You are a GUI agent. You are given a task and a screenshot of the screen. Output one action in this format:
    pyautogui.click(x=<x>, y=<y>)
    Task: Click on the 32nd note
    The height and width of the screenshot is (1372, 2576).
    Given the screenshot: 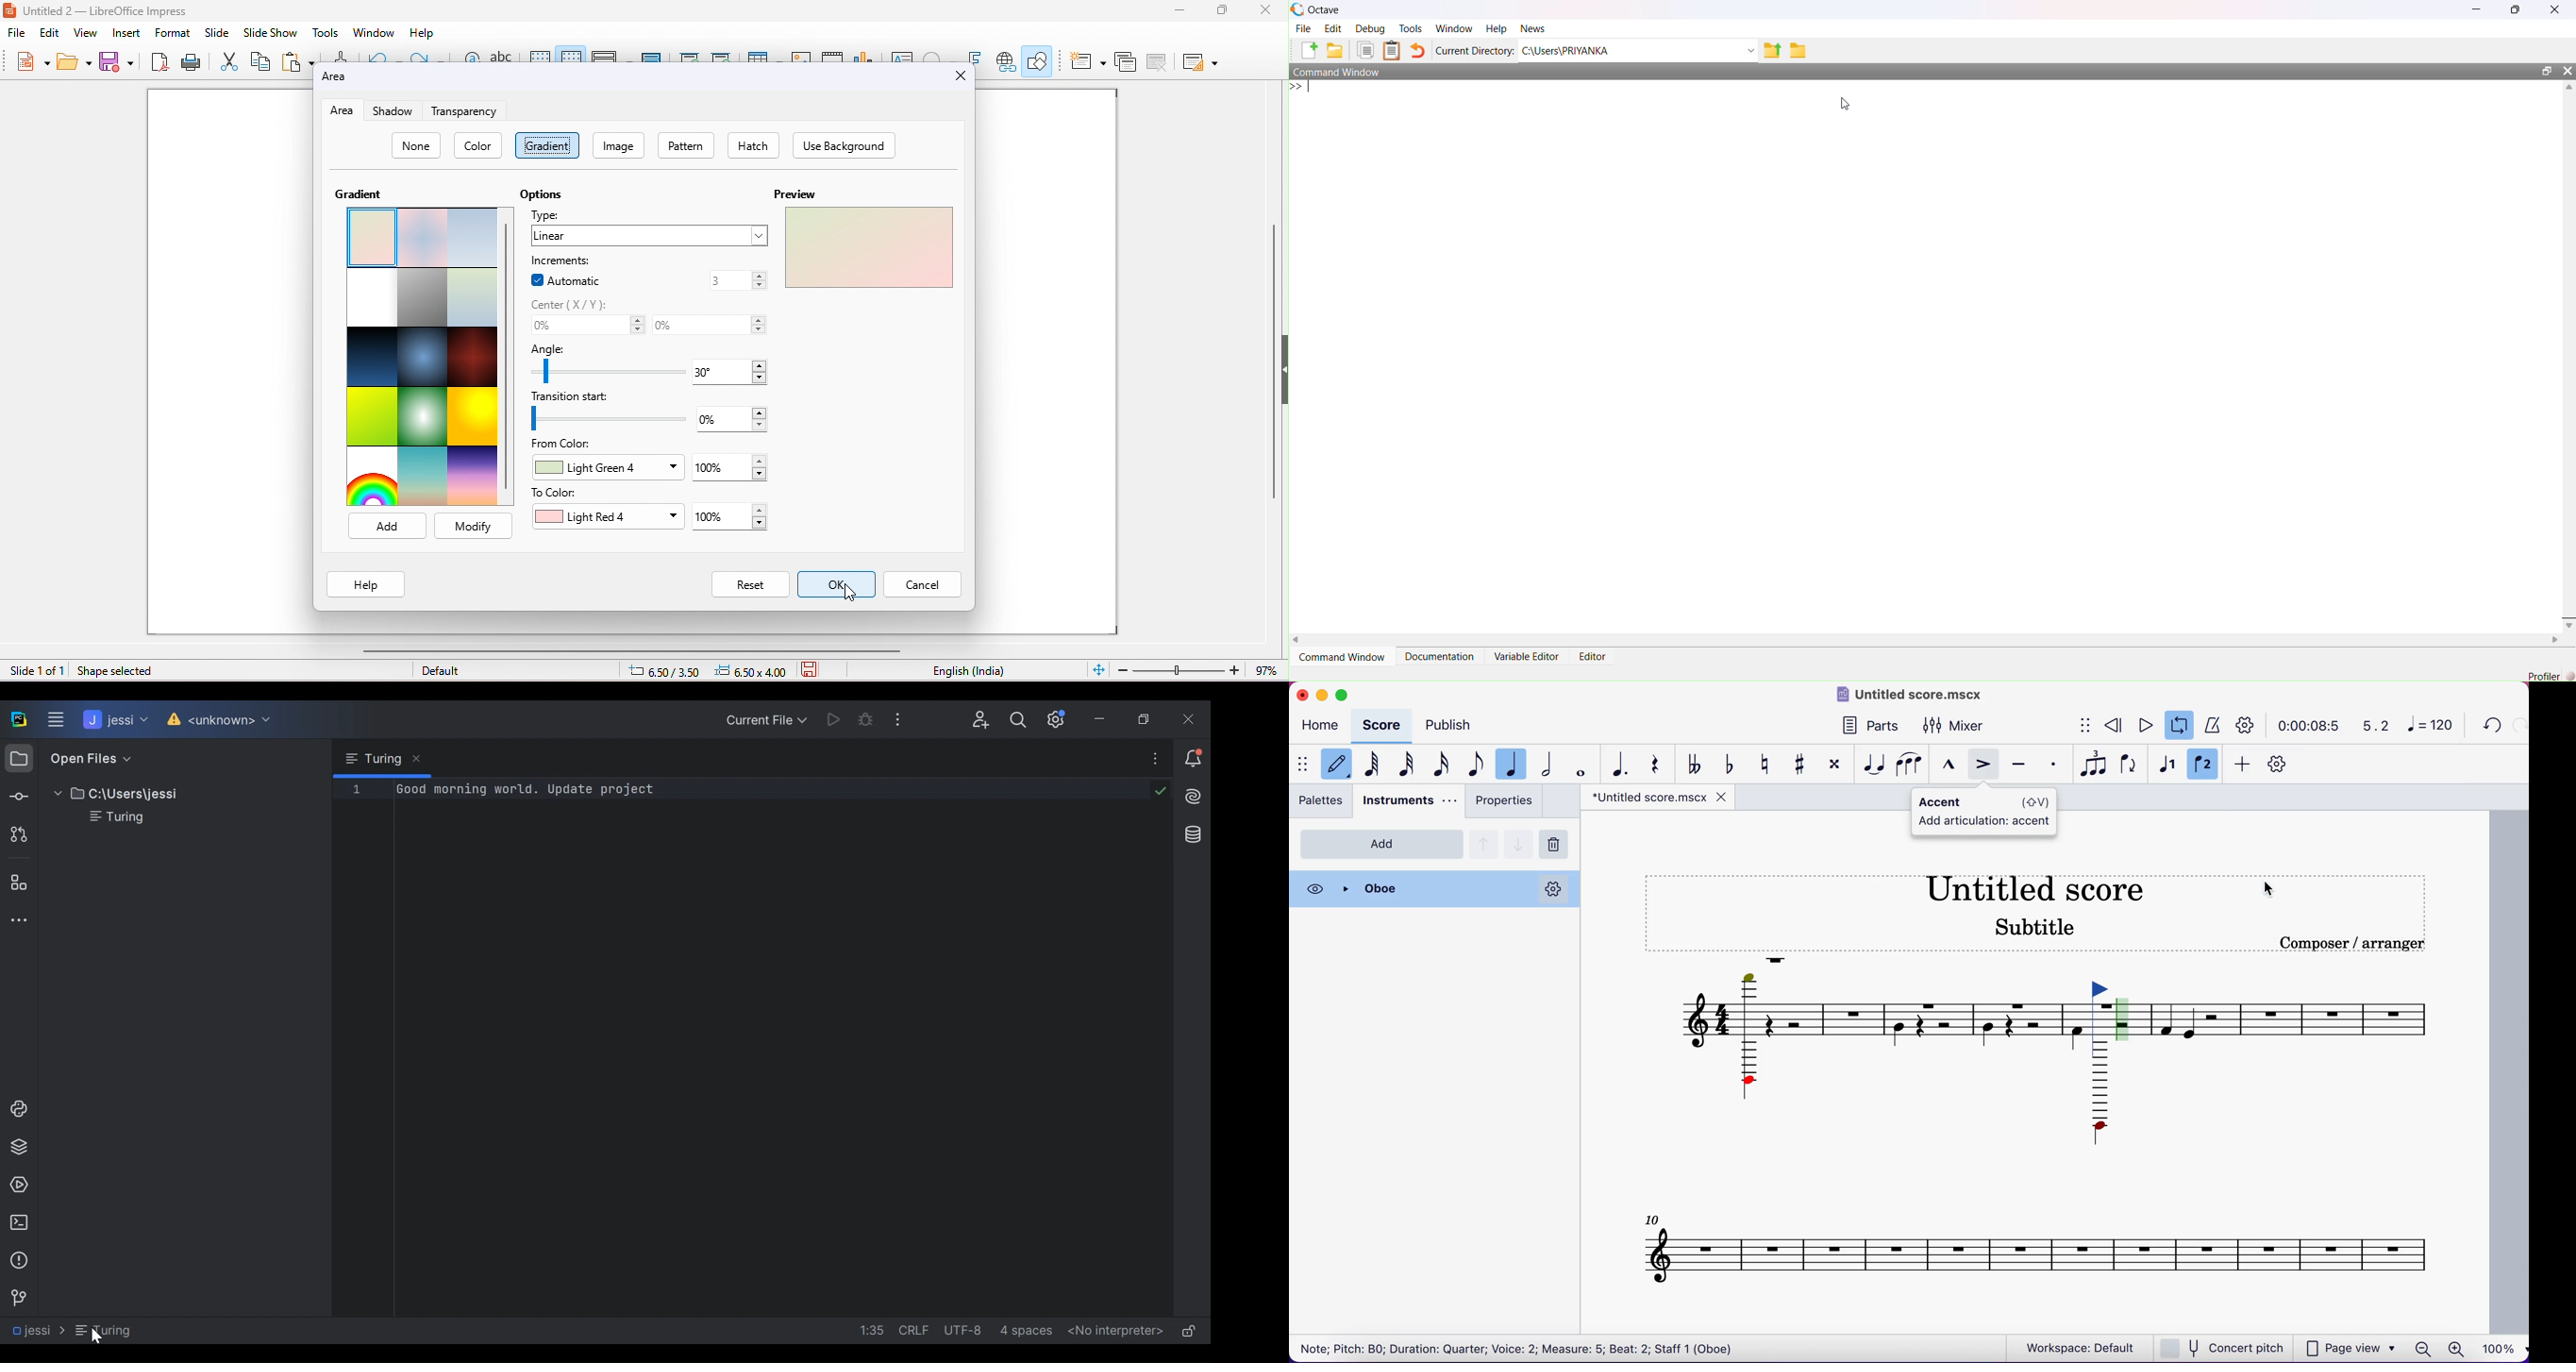 What is the action you would take?
    pyautogui.click(x=1406, y=765)
    